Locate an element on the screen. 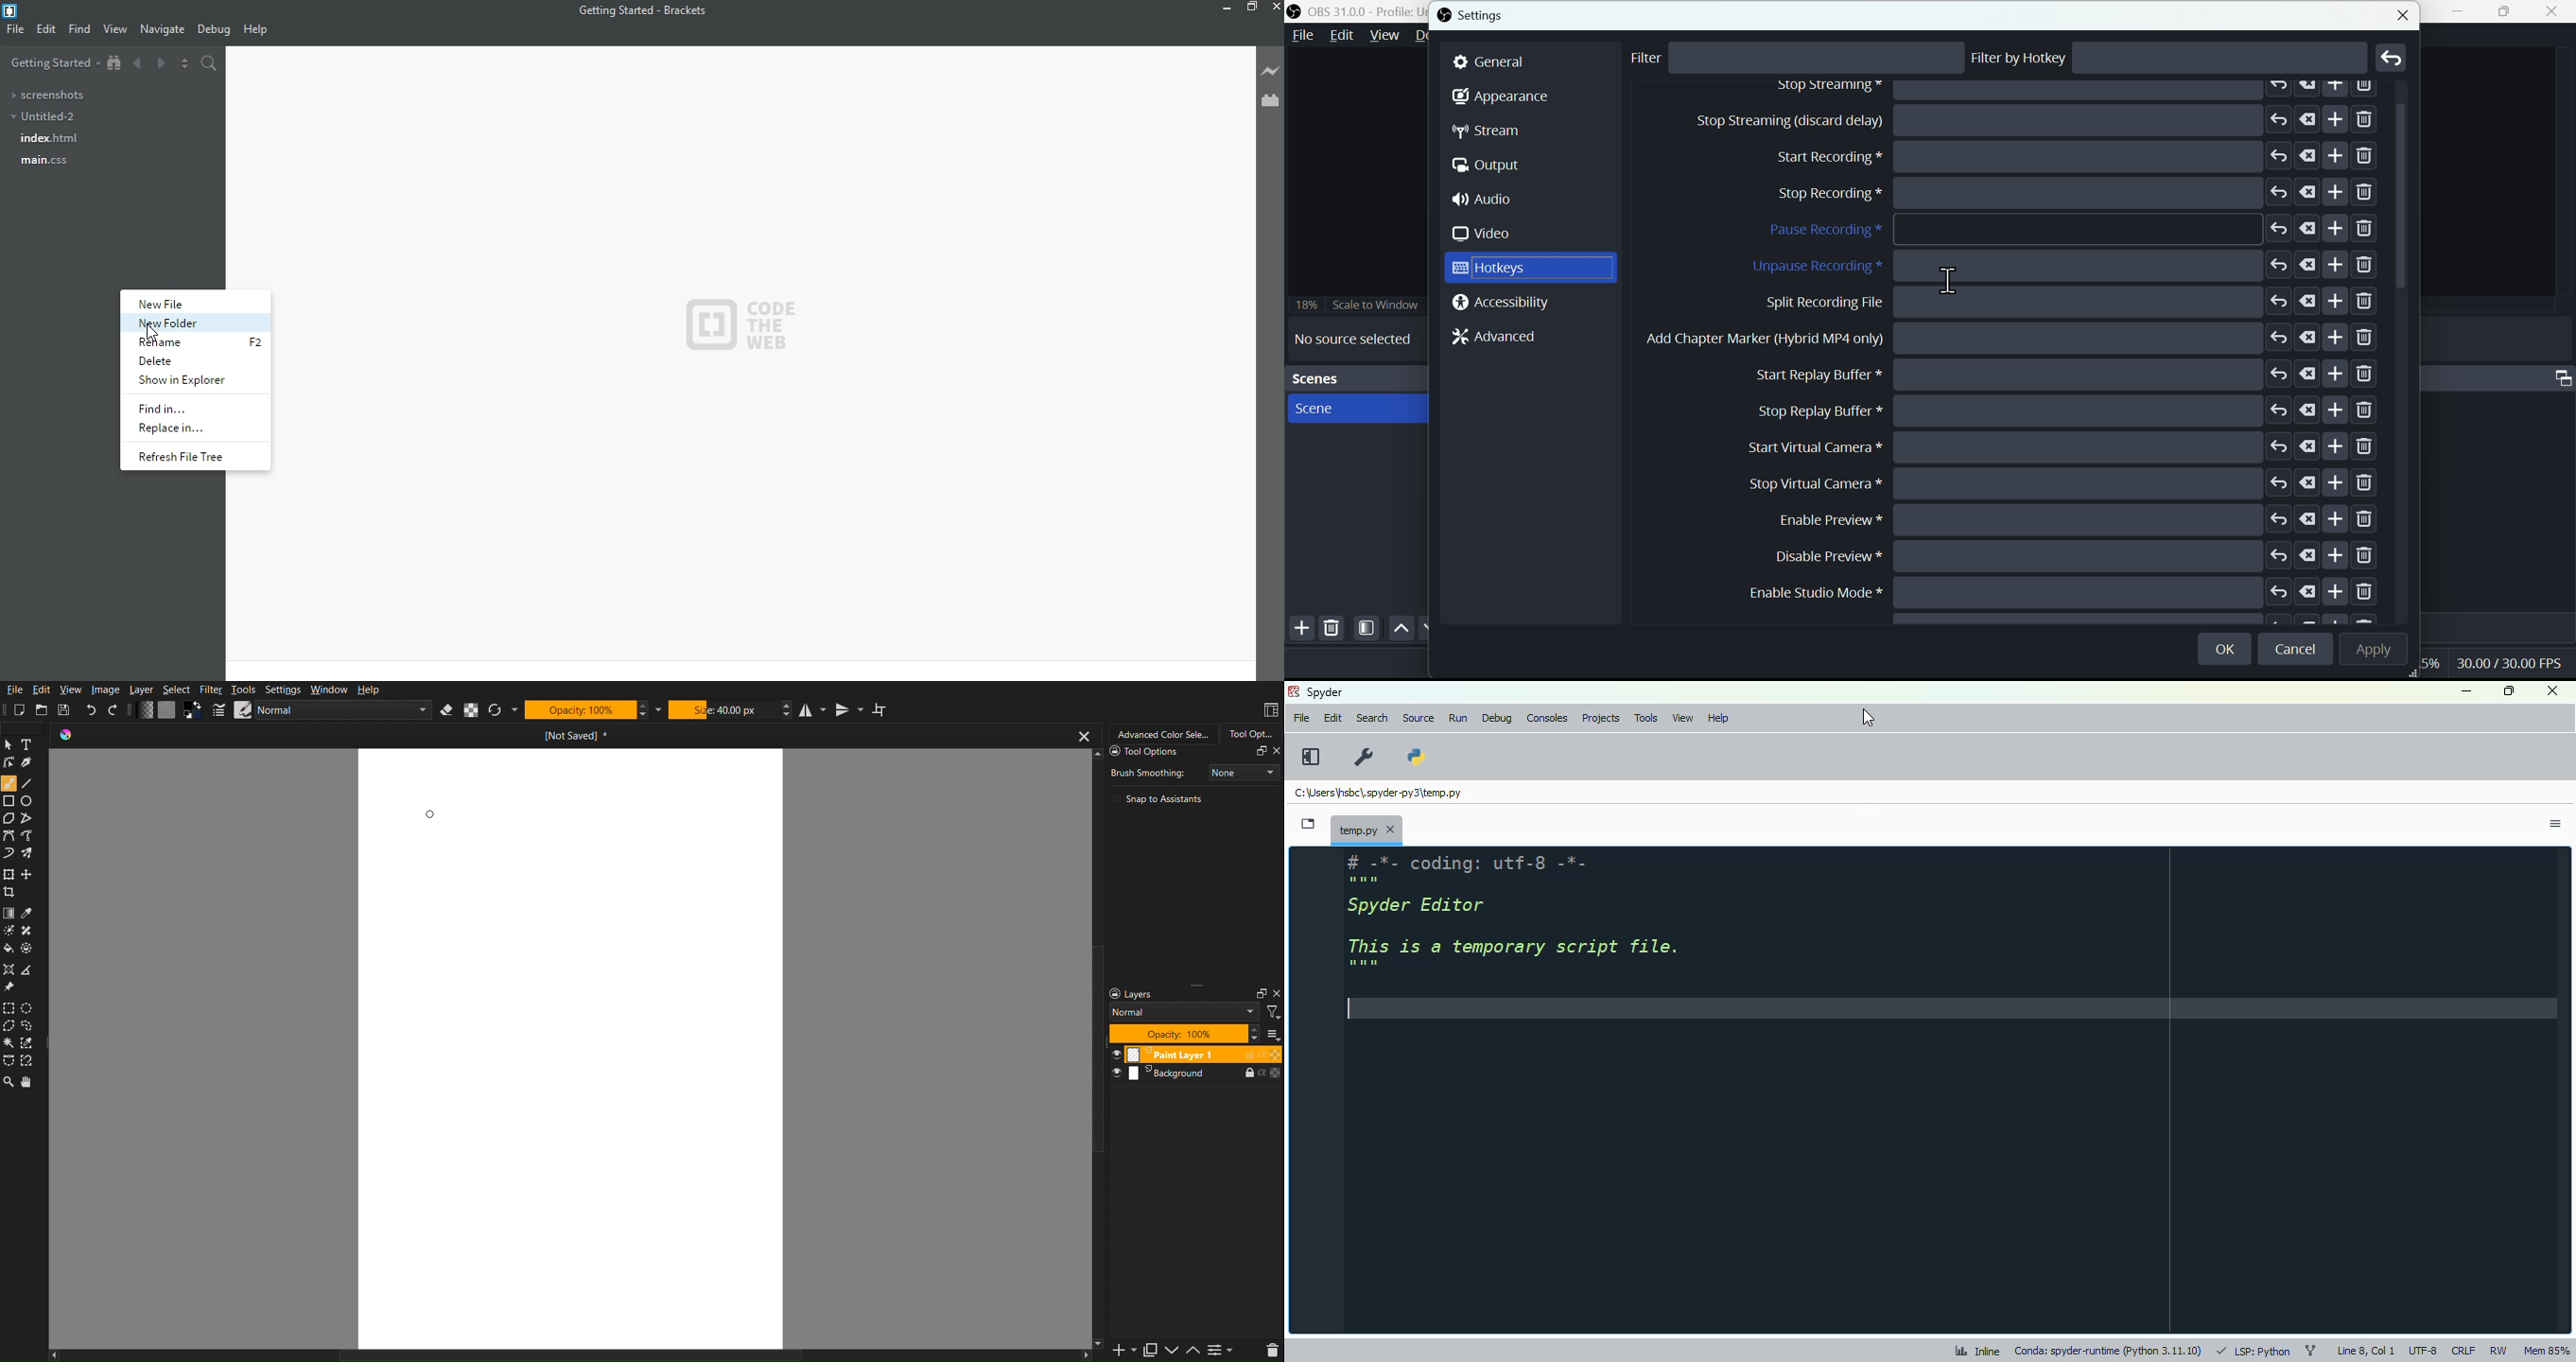 The width and height of the screenshot is (2576, 1372). file is located at coordinates (1304, 36).